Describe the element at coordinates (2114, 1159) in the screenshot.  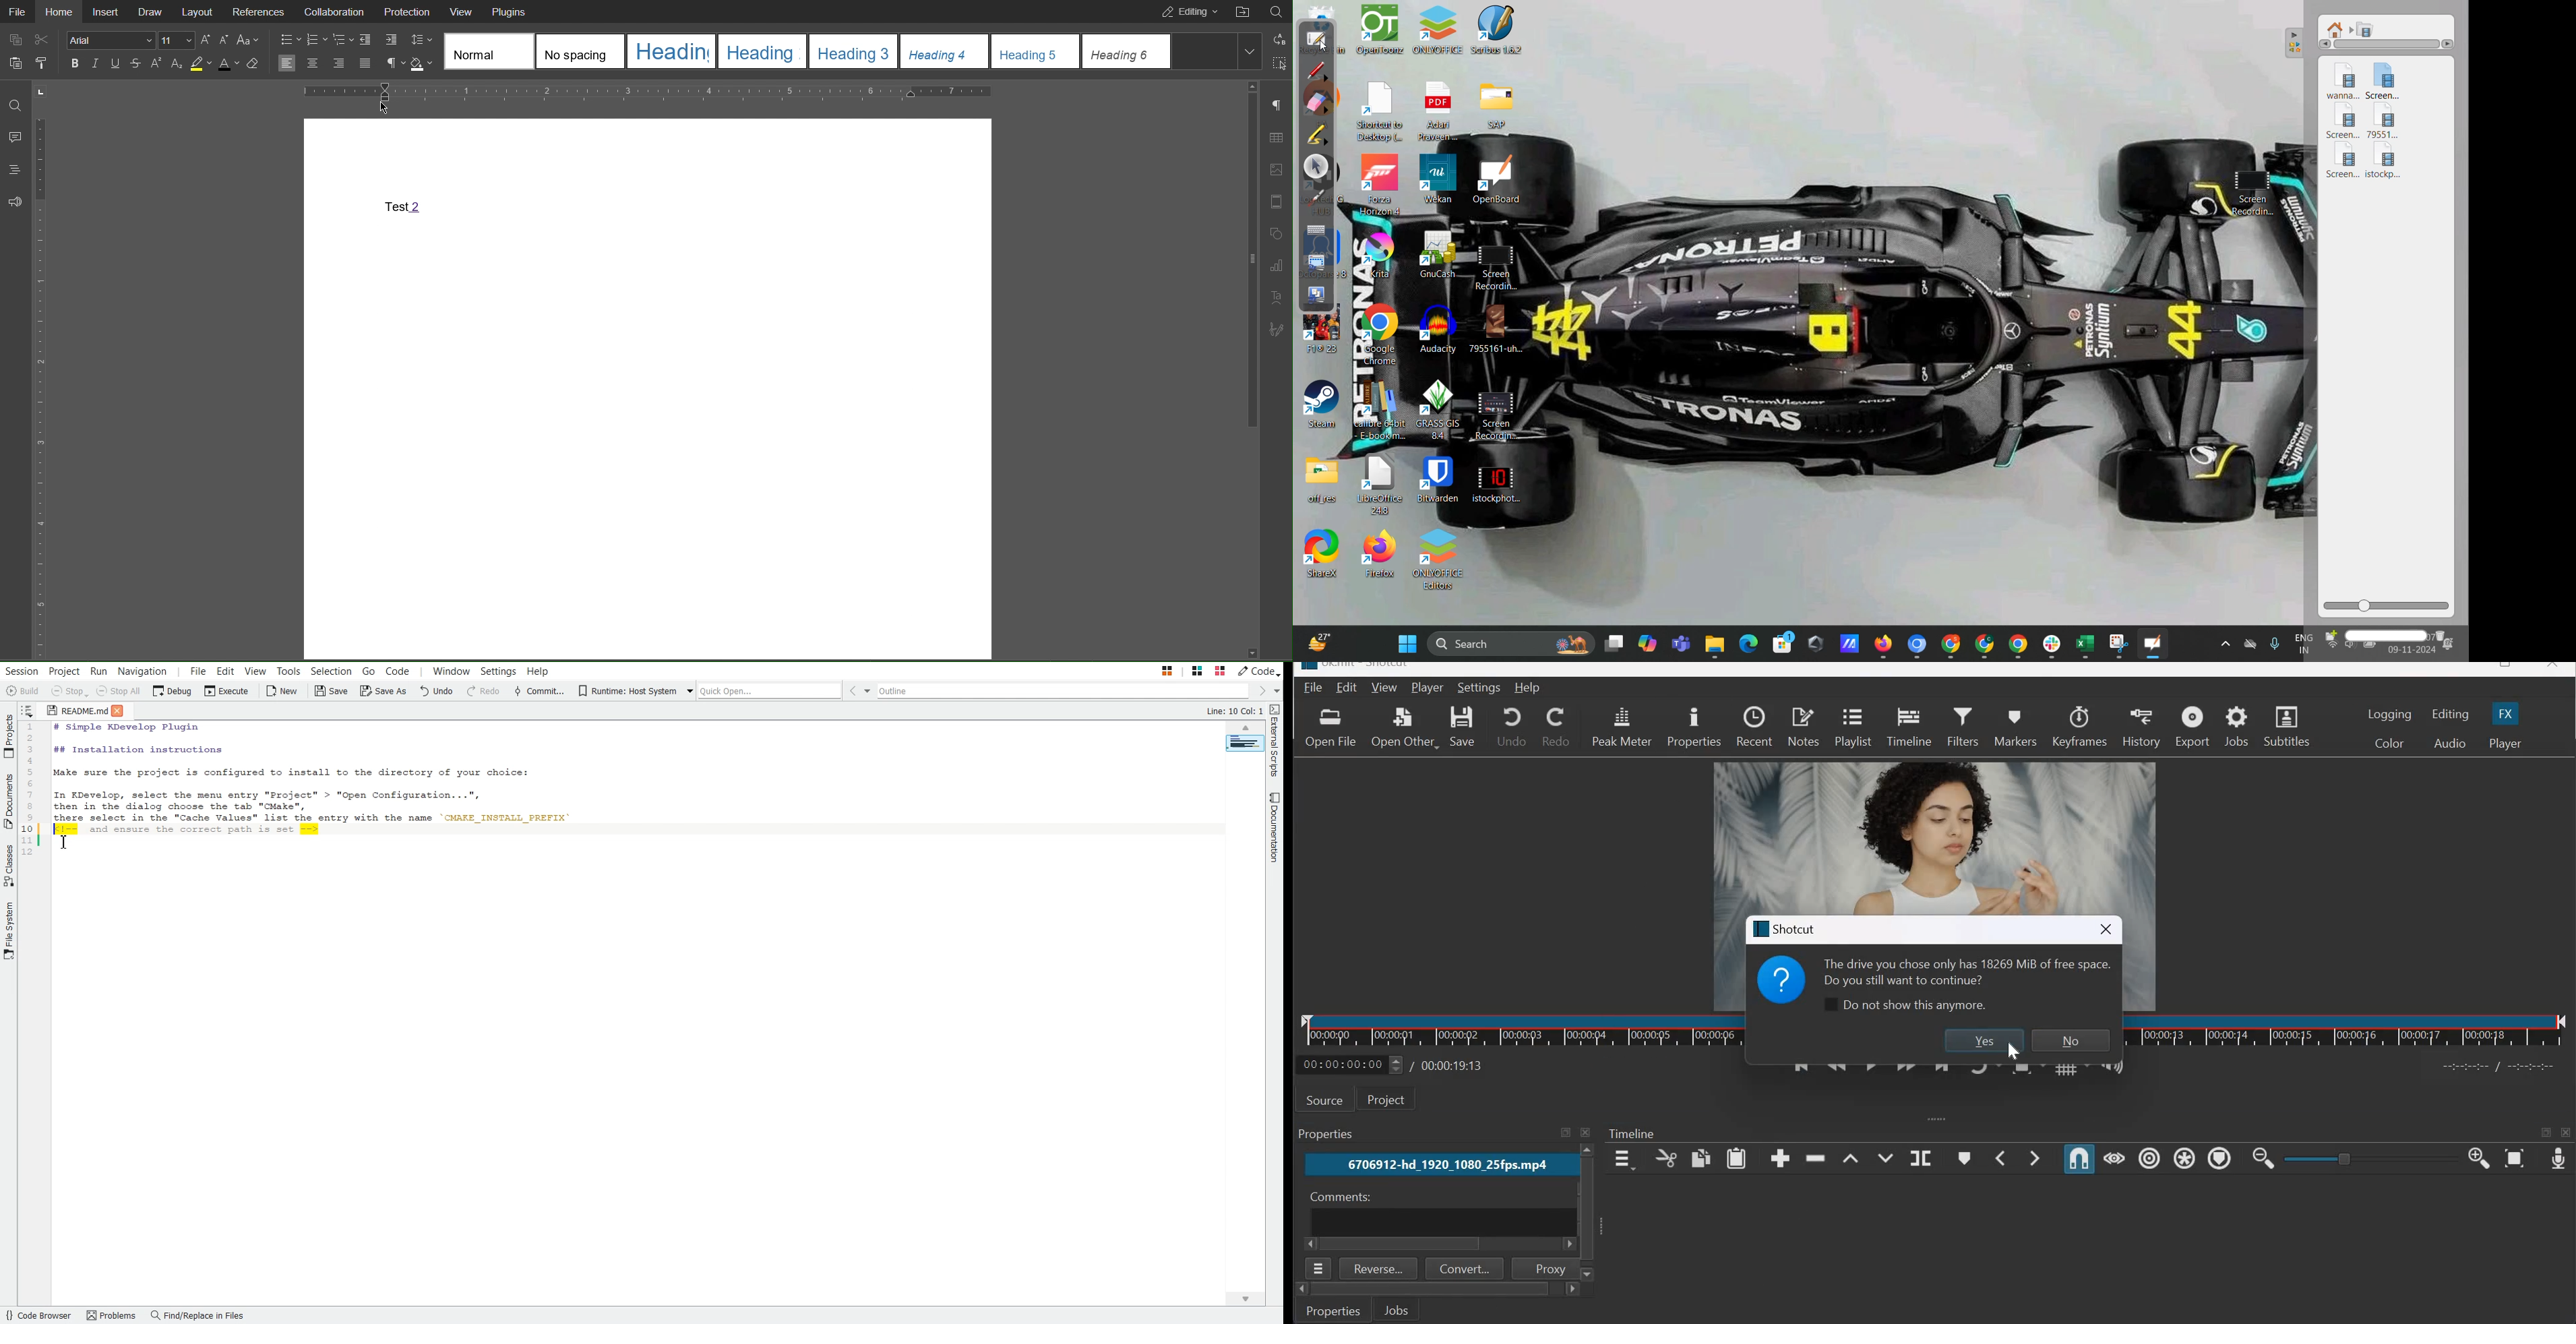
I see `Scrub while dragging` at that location.